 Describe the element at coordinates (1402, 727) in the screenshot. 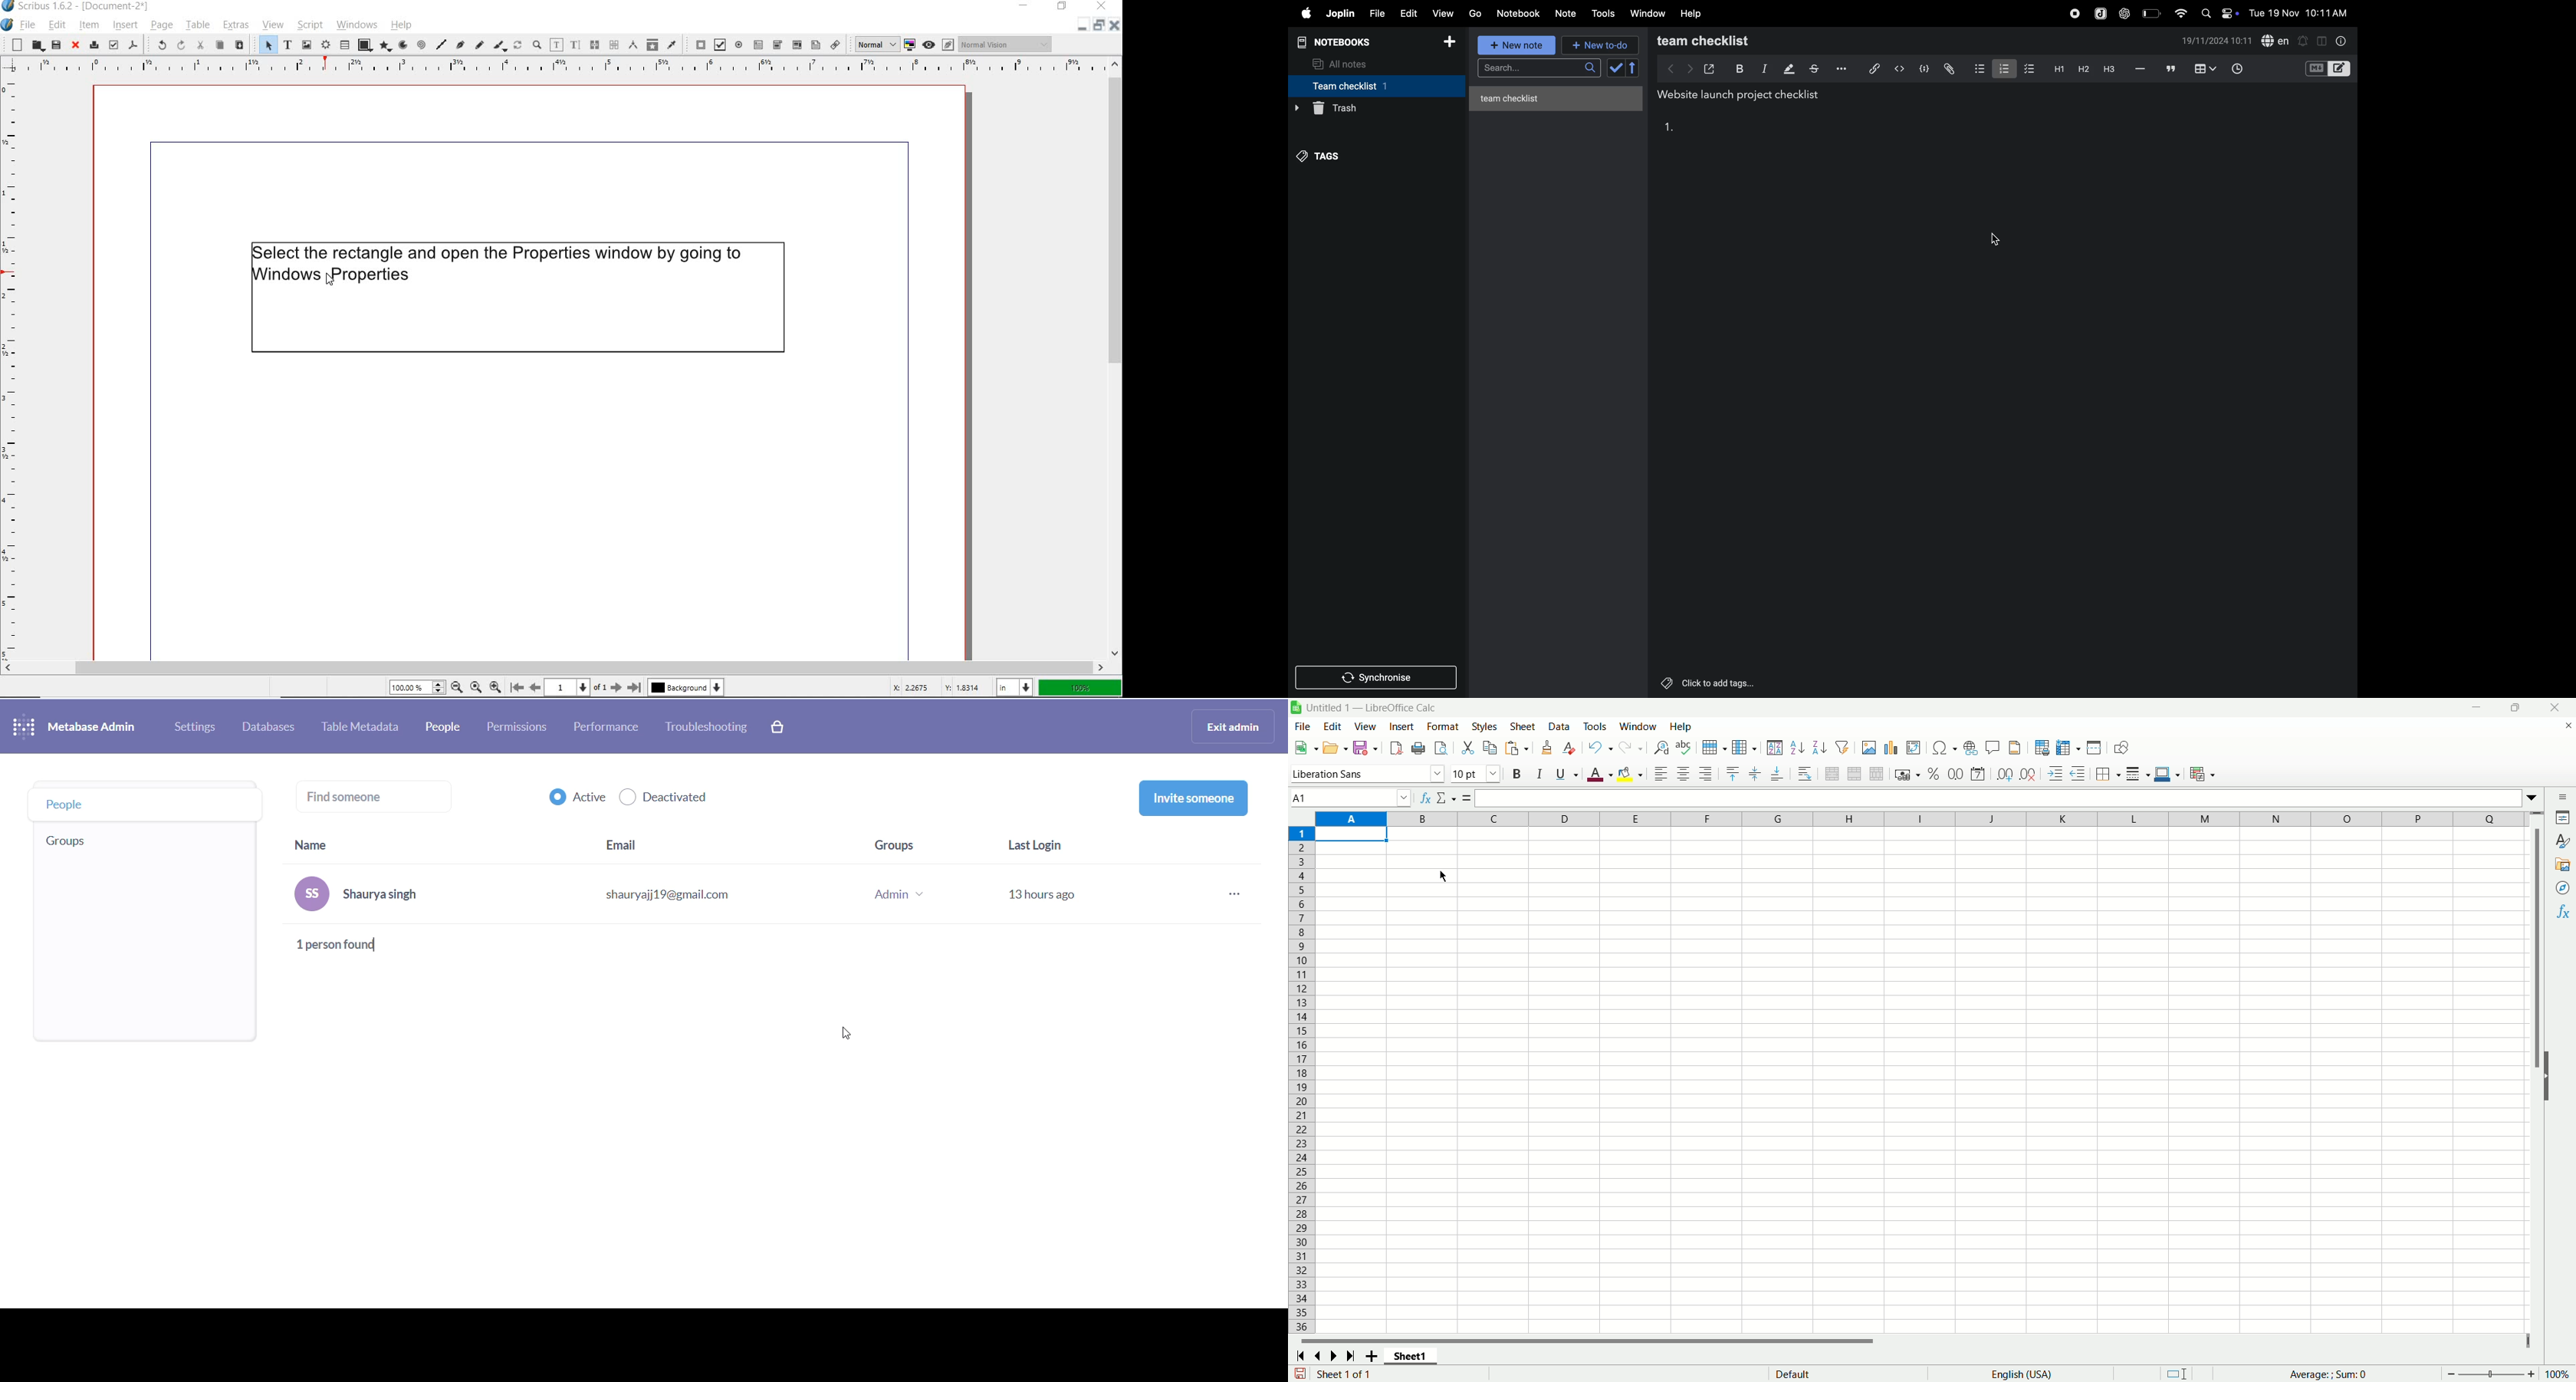

I see `insert` at that location.